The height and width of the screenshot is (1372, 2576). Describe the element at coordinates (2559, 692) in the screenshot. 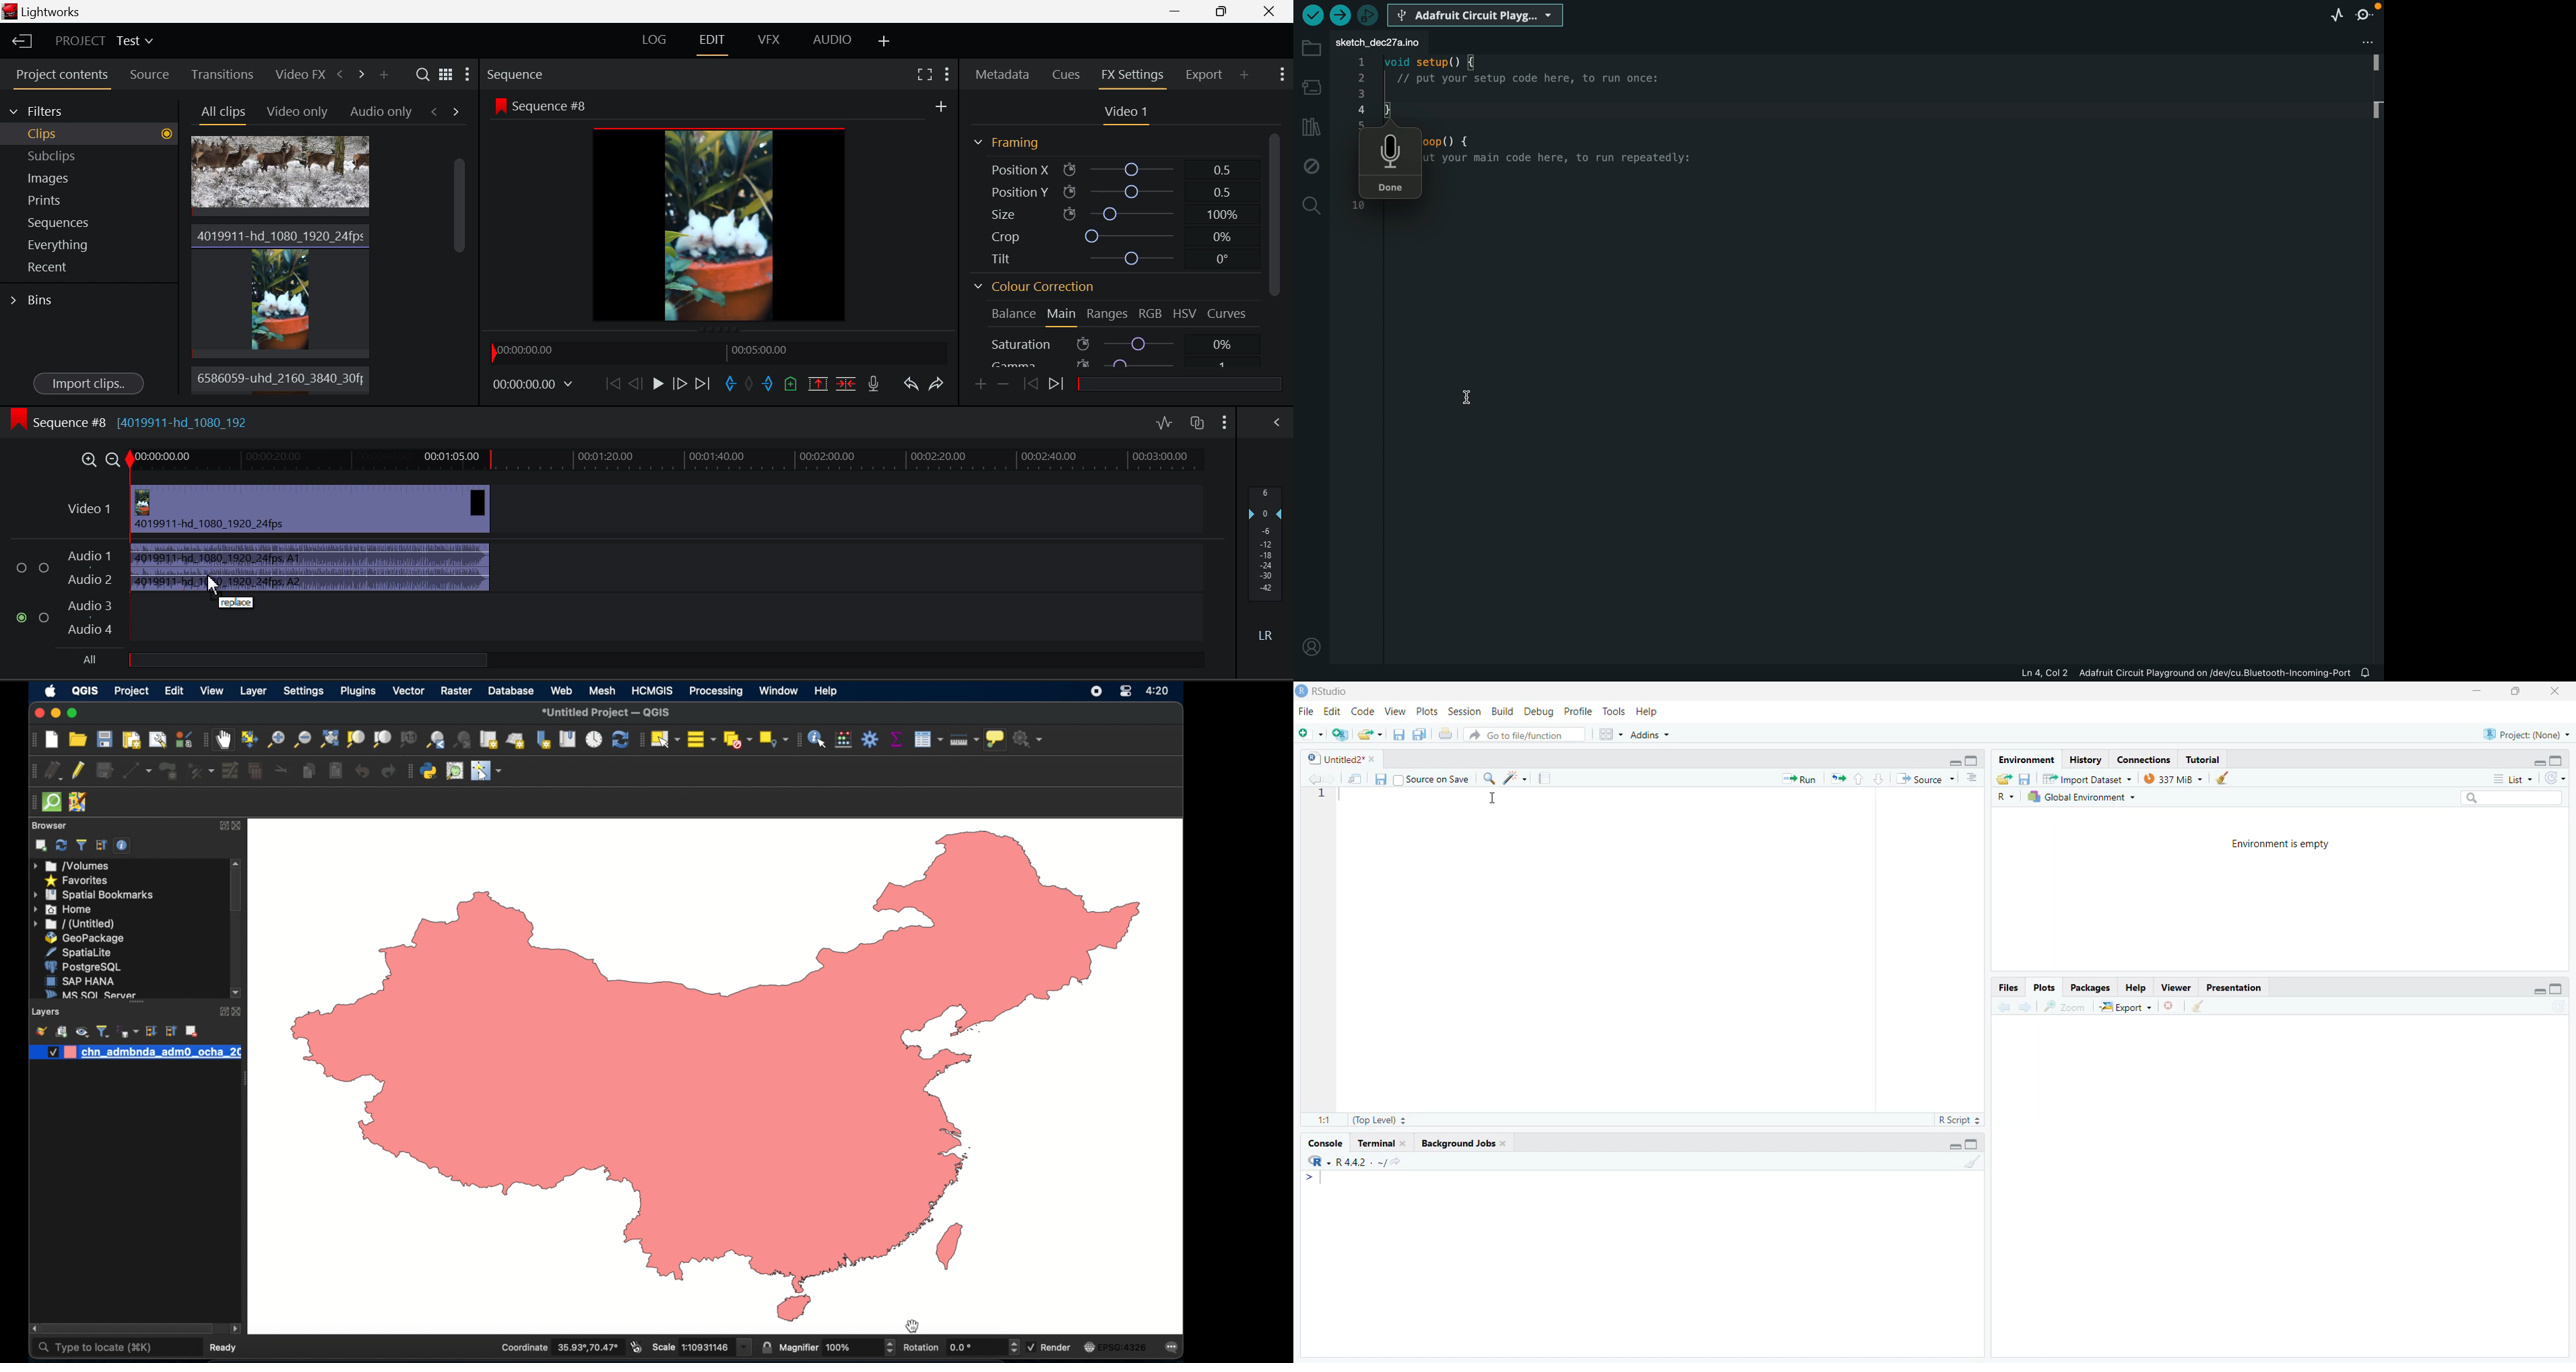

I see `close` at that location.